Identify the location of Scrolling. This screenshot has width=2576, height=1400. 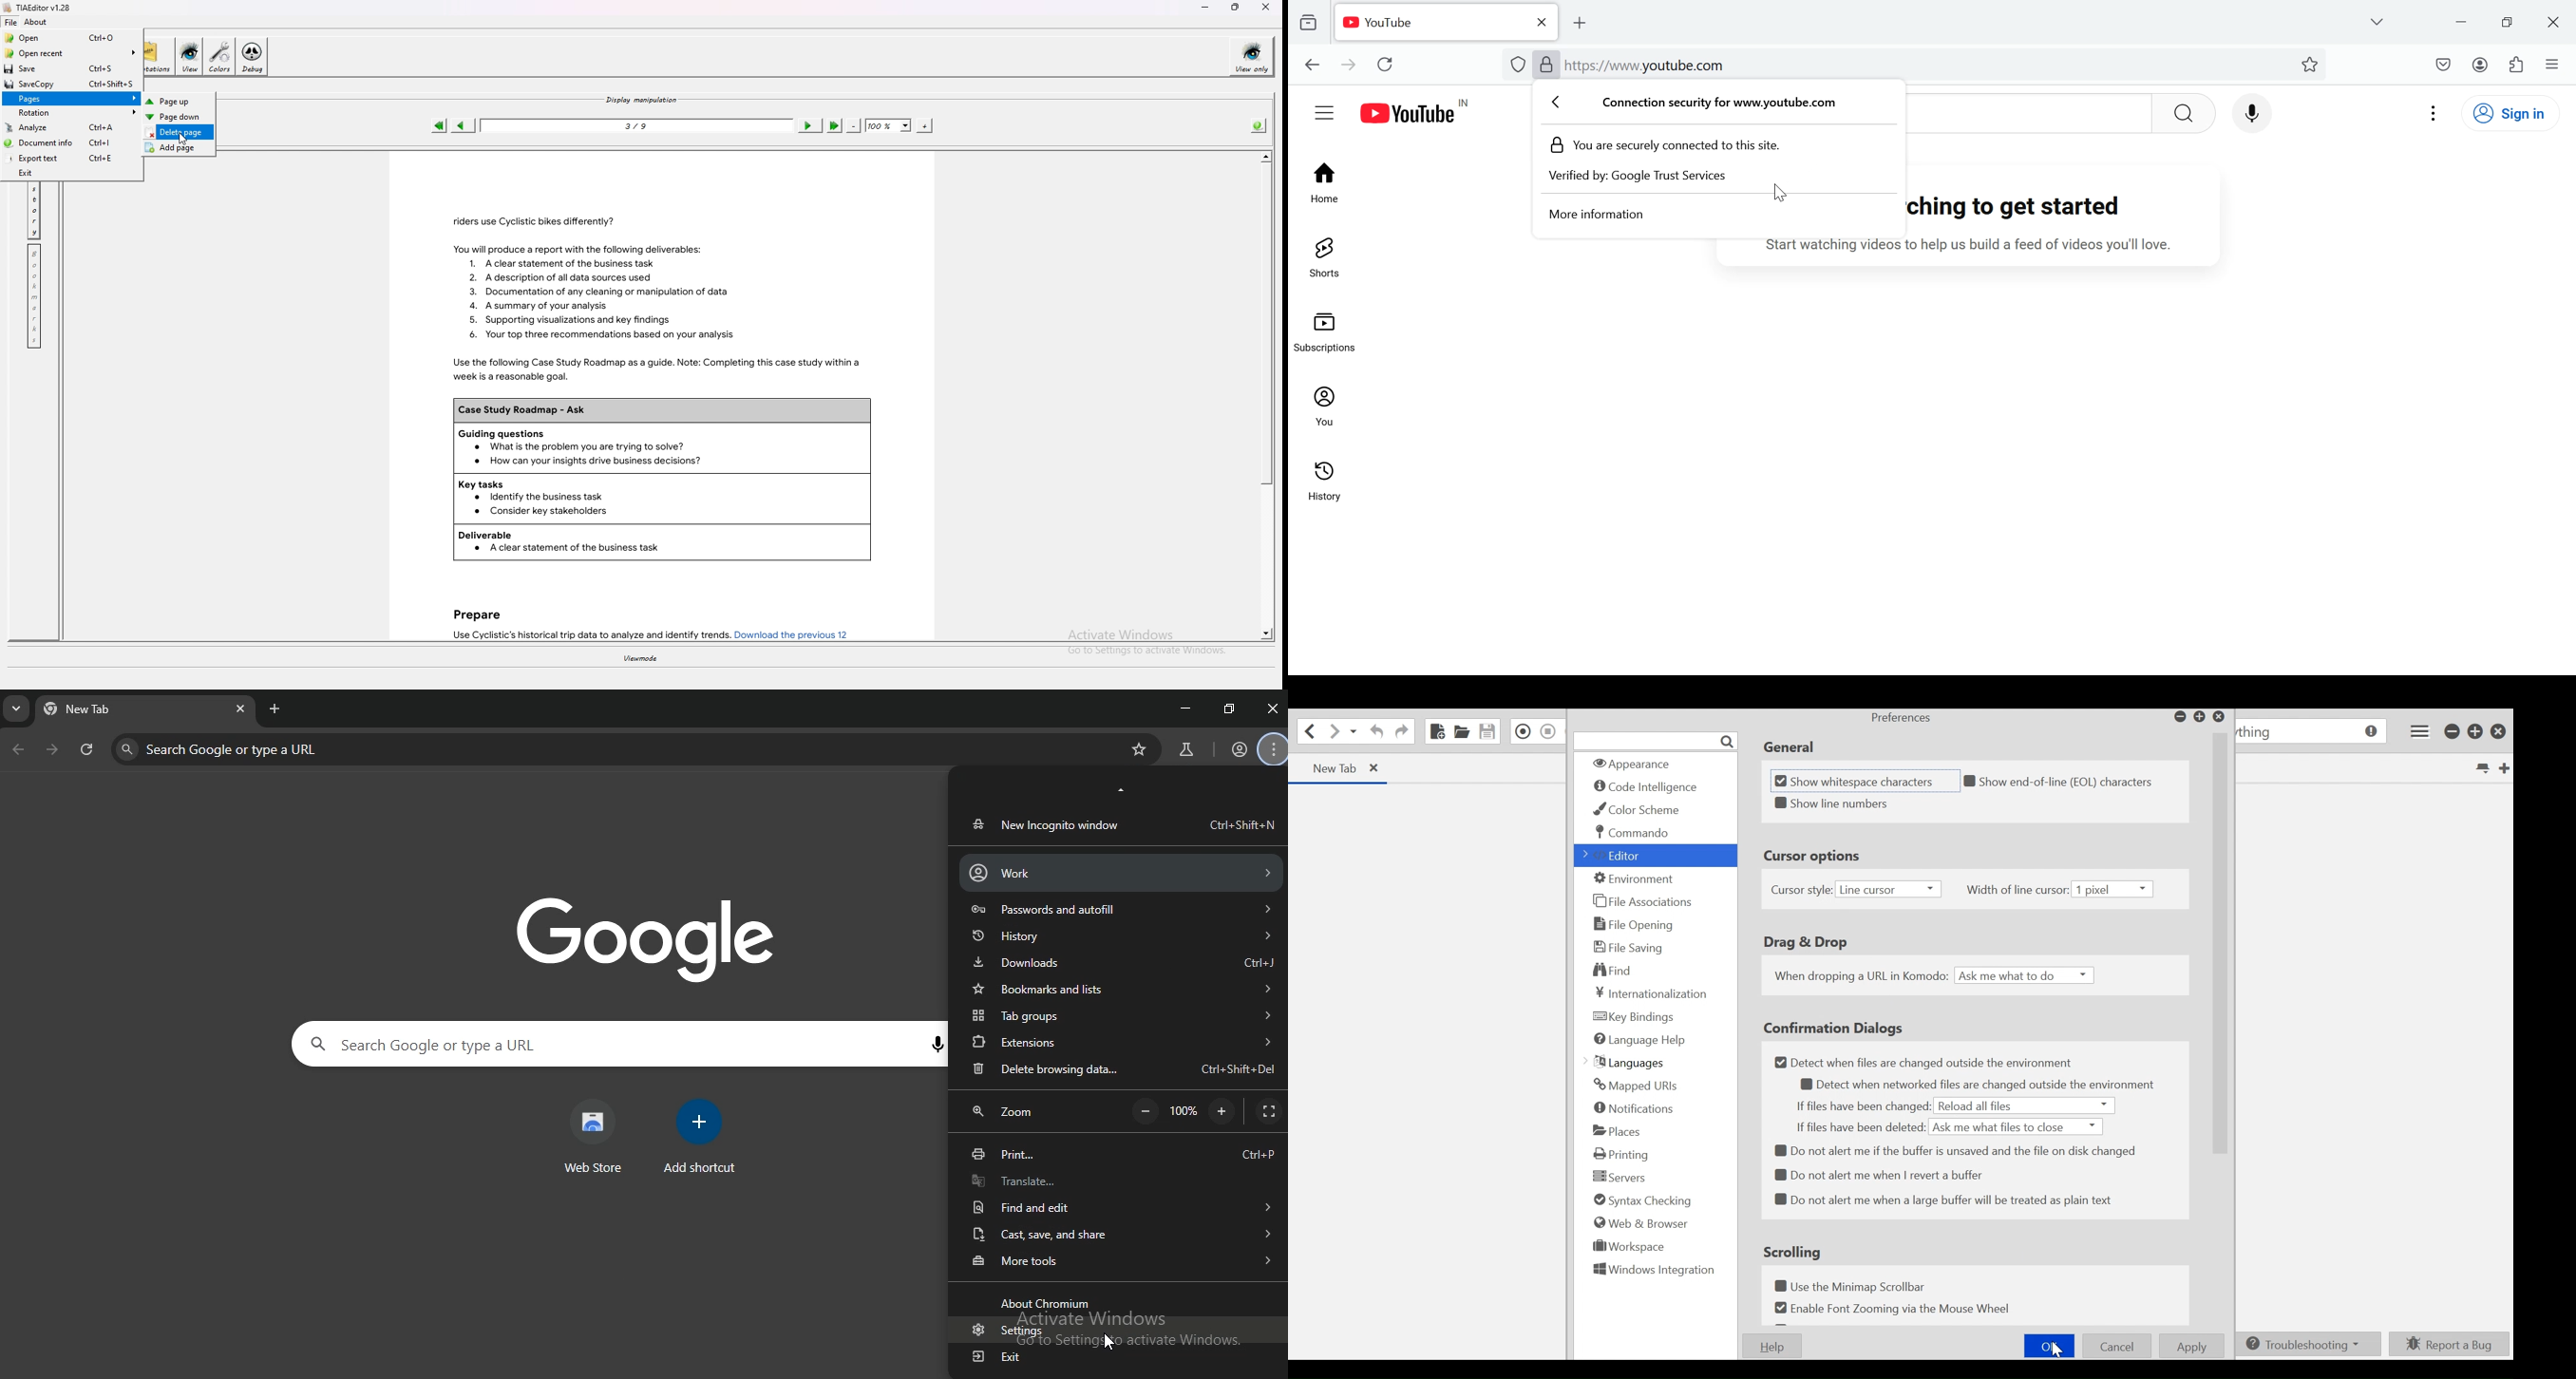
(1791, 1252).